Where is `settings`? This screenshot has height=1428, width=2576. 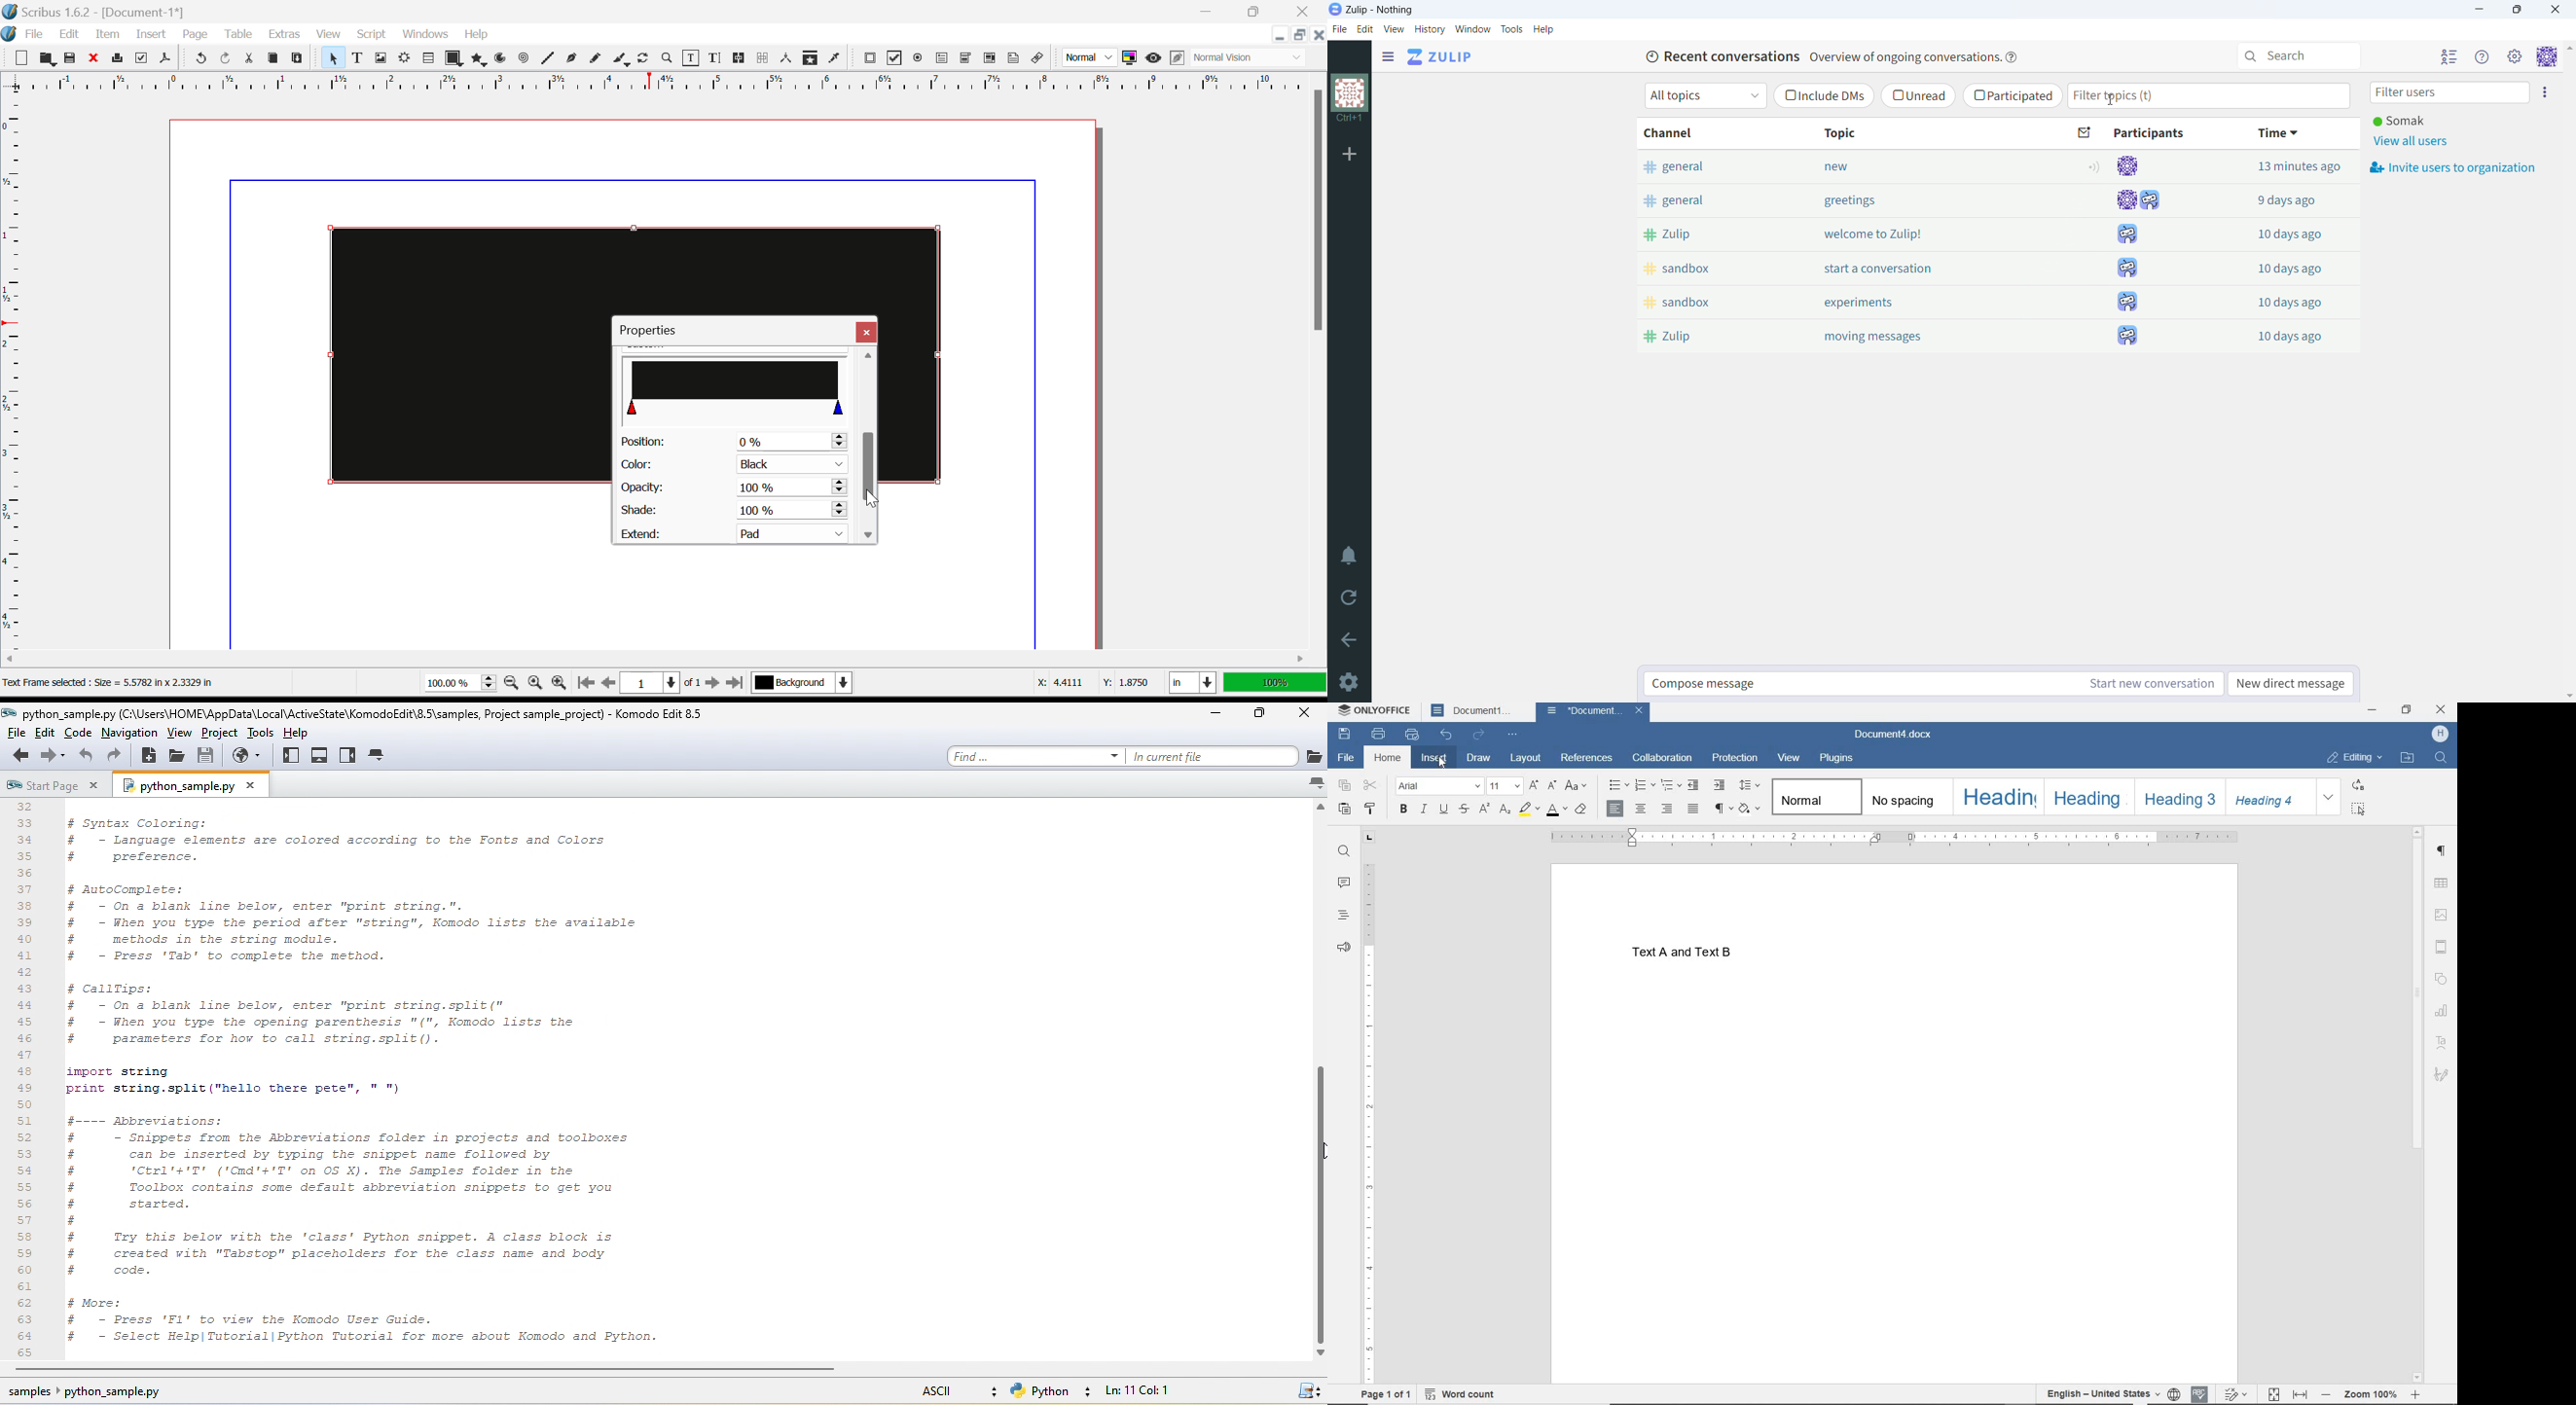
settings is located at coordinates (1349, 683).